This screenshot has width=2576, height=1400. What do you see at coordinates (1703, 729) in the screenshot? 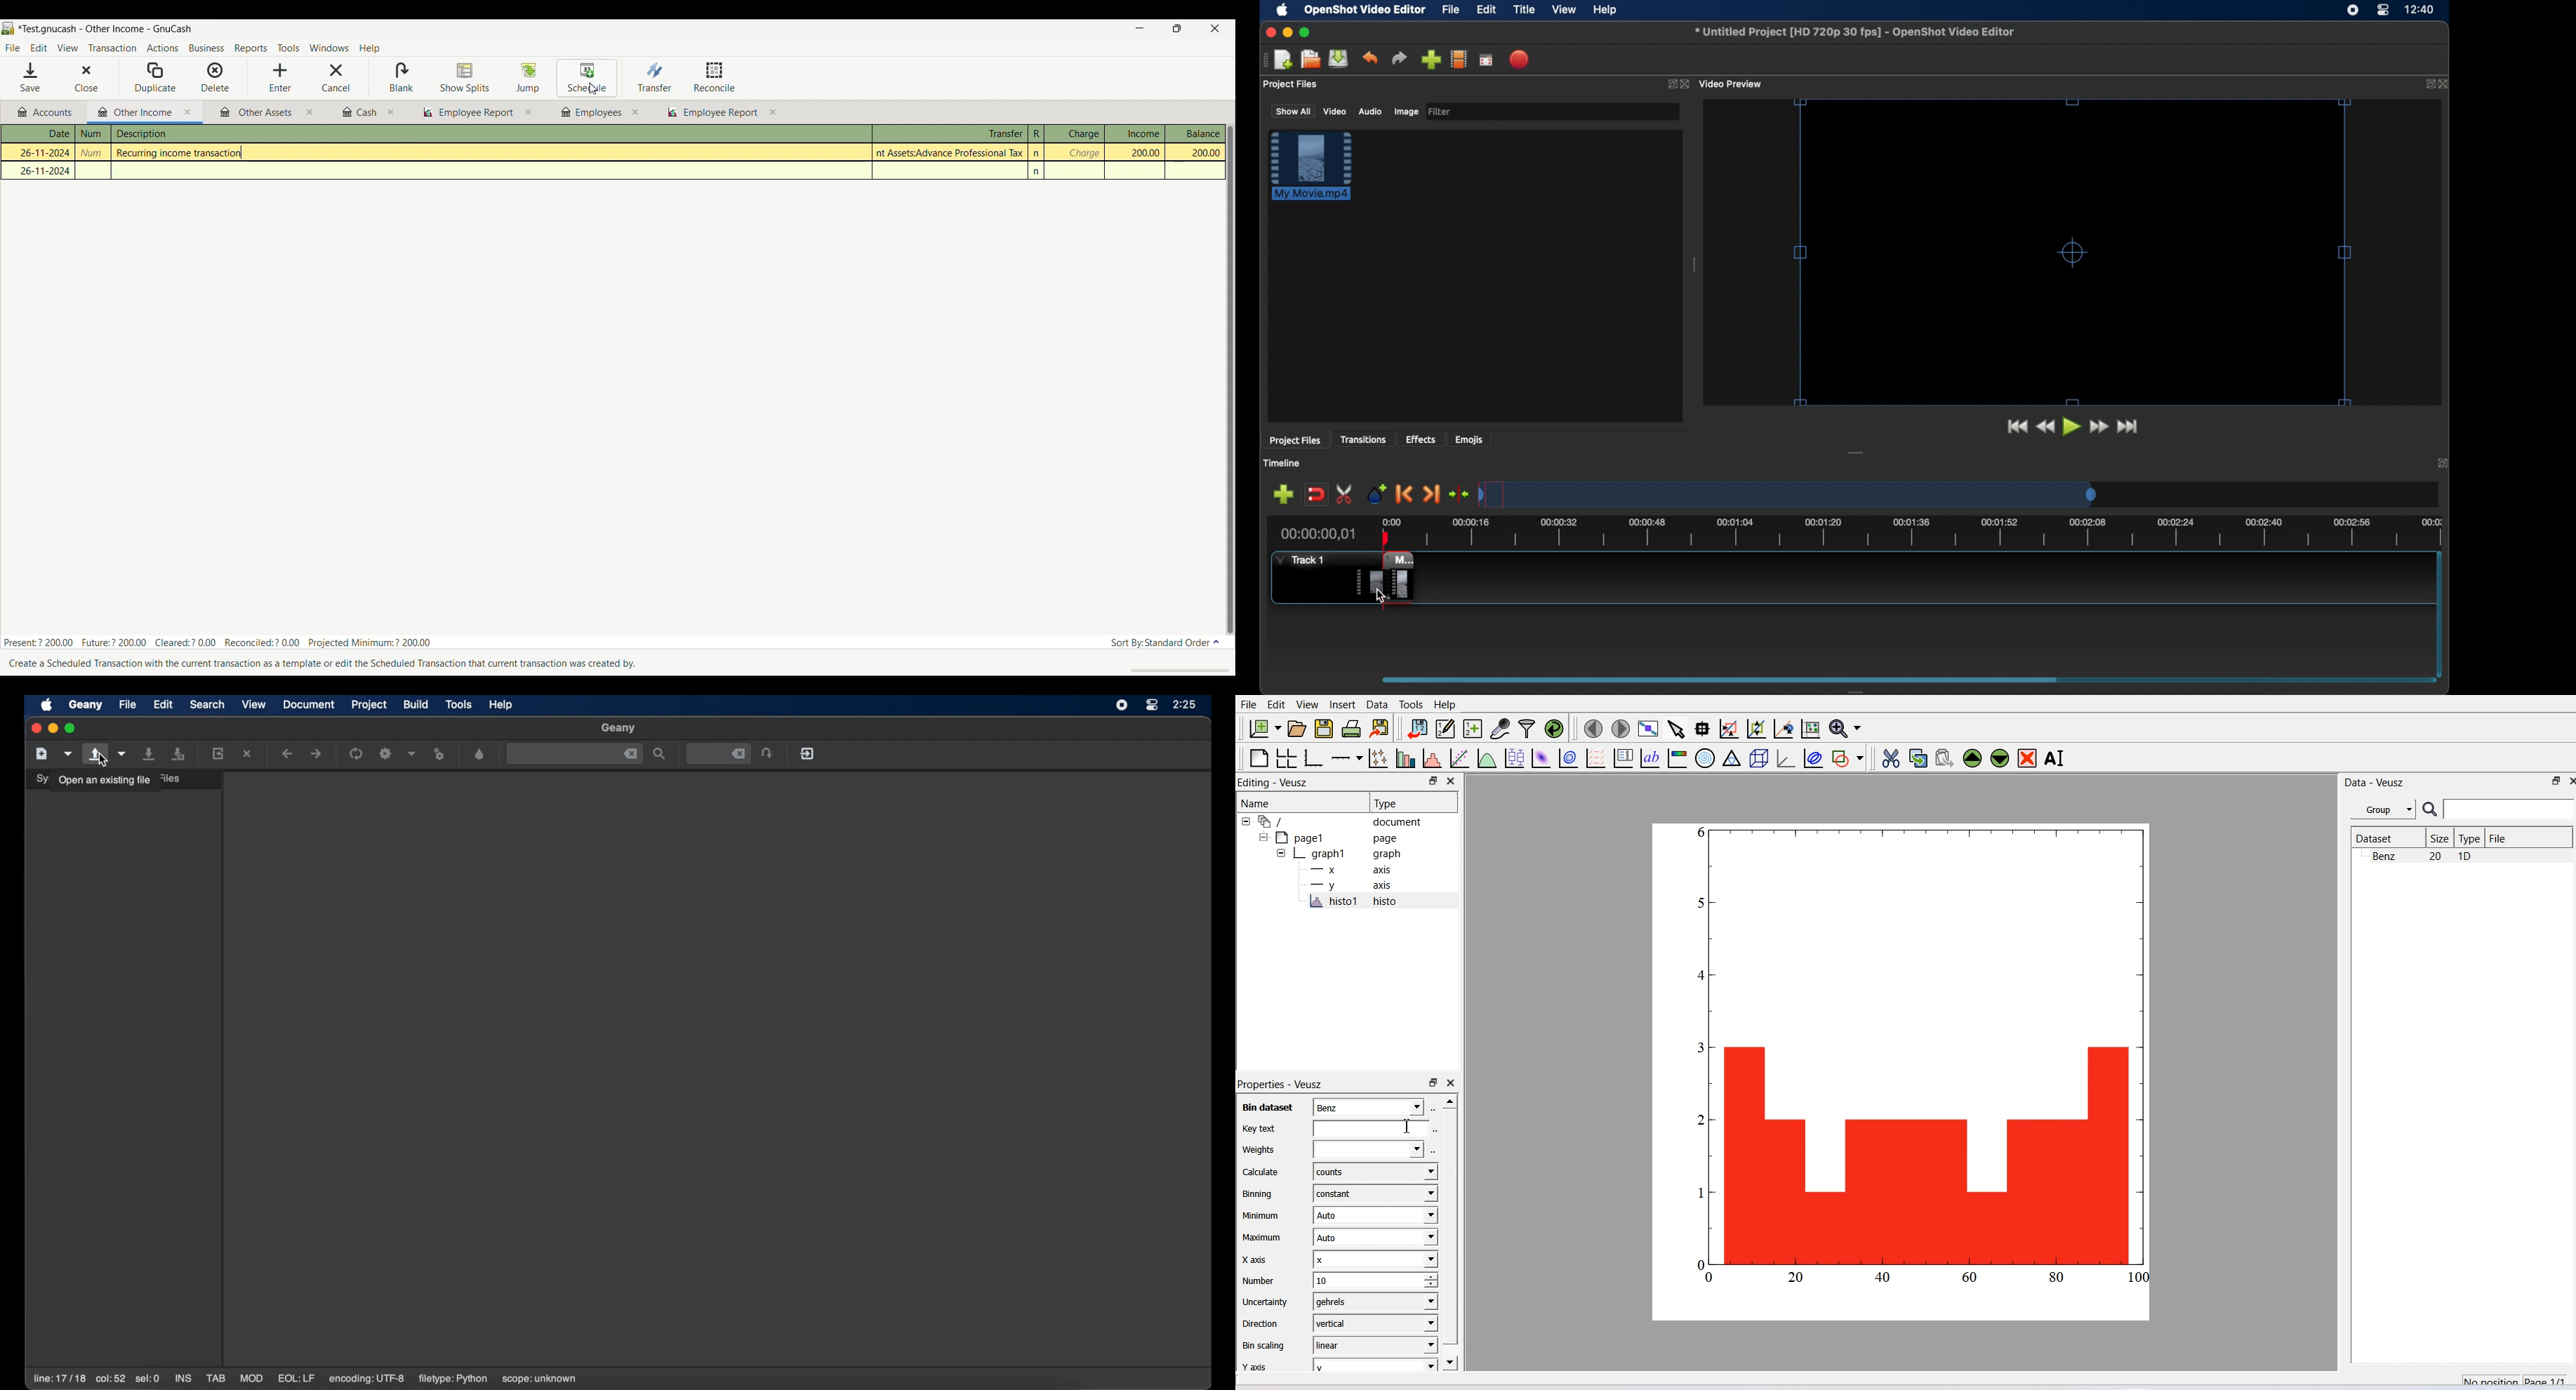
I see `Read datapoint on graph` at bounding box center [1703, 729].